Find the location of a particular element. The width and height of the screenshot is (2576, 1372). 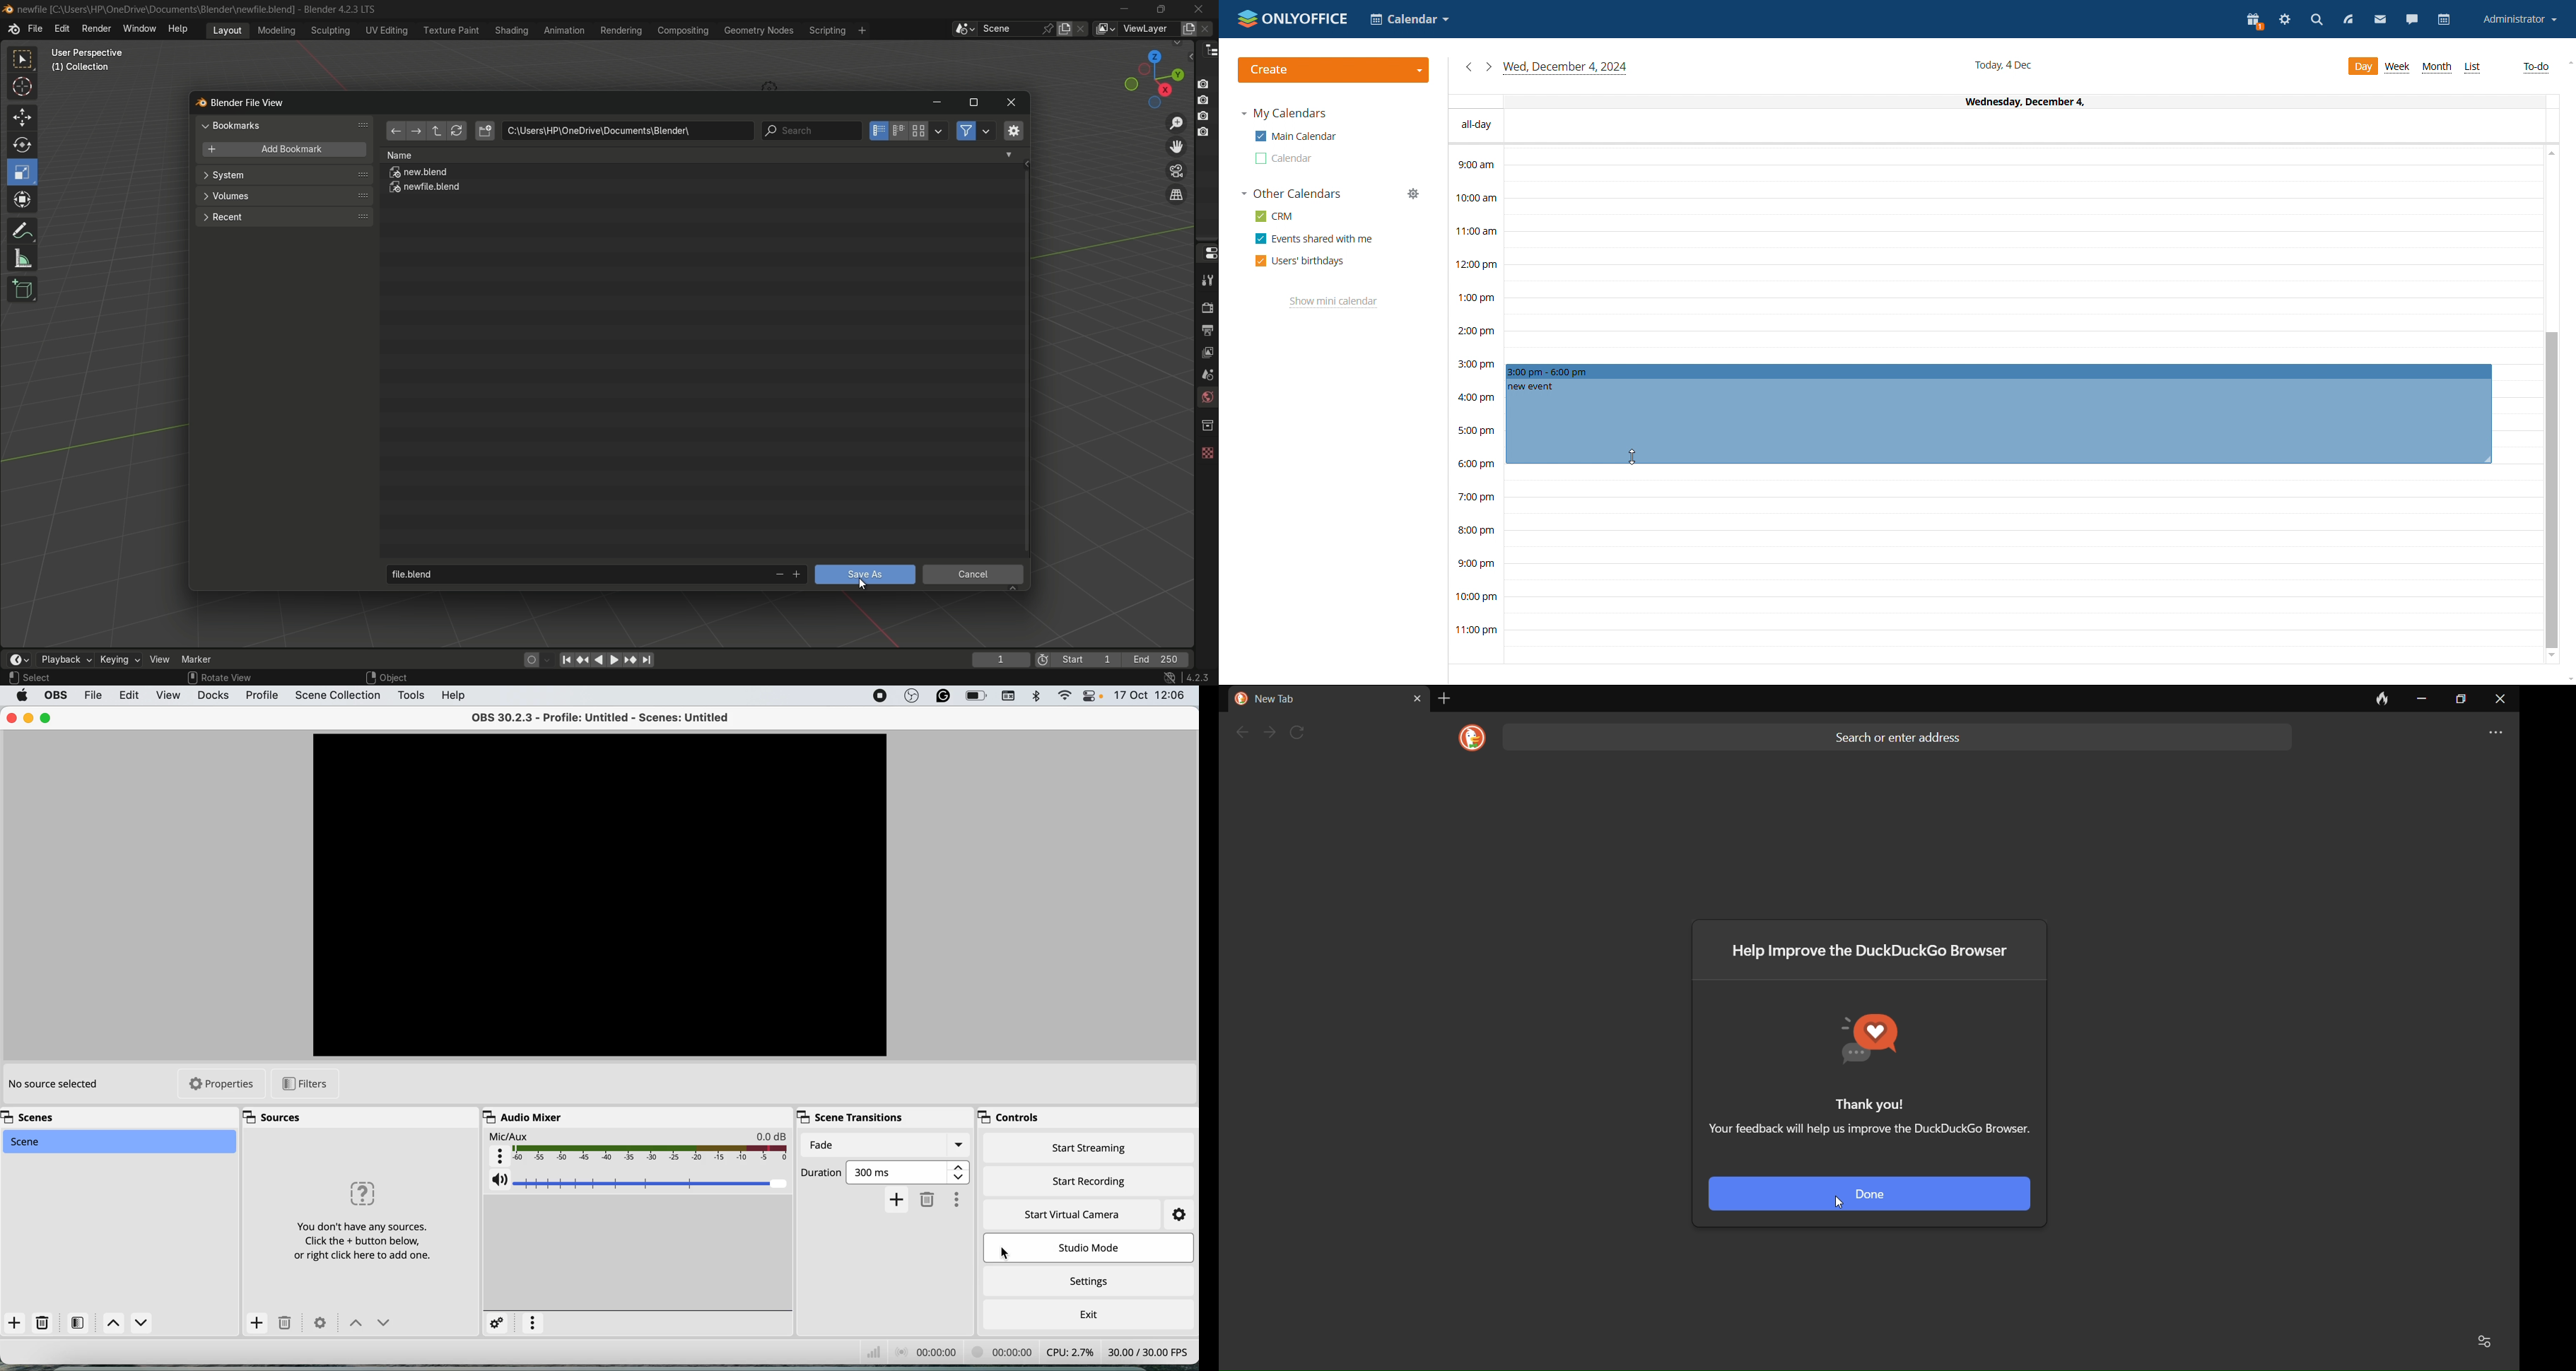

bluetooth is located at coordinates (1035, 696).